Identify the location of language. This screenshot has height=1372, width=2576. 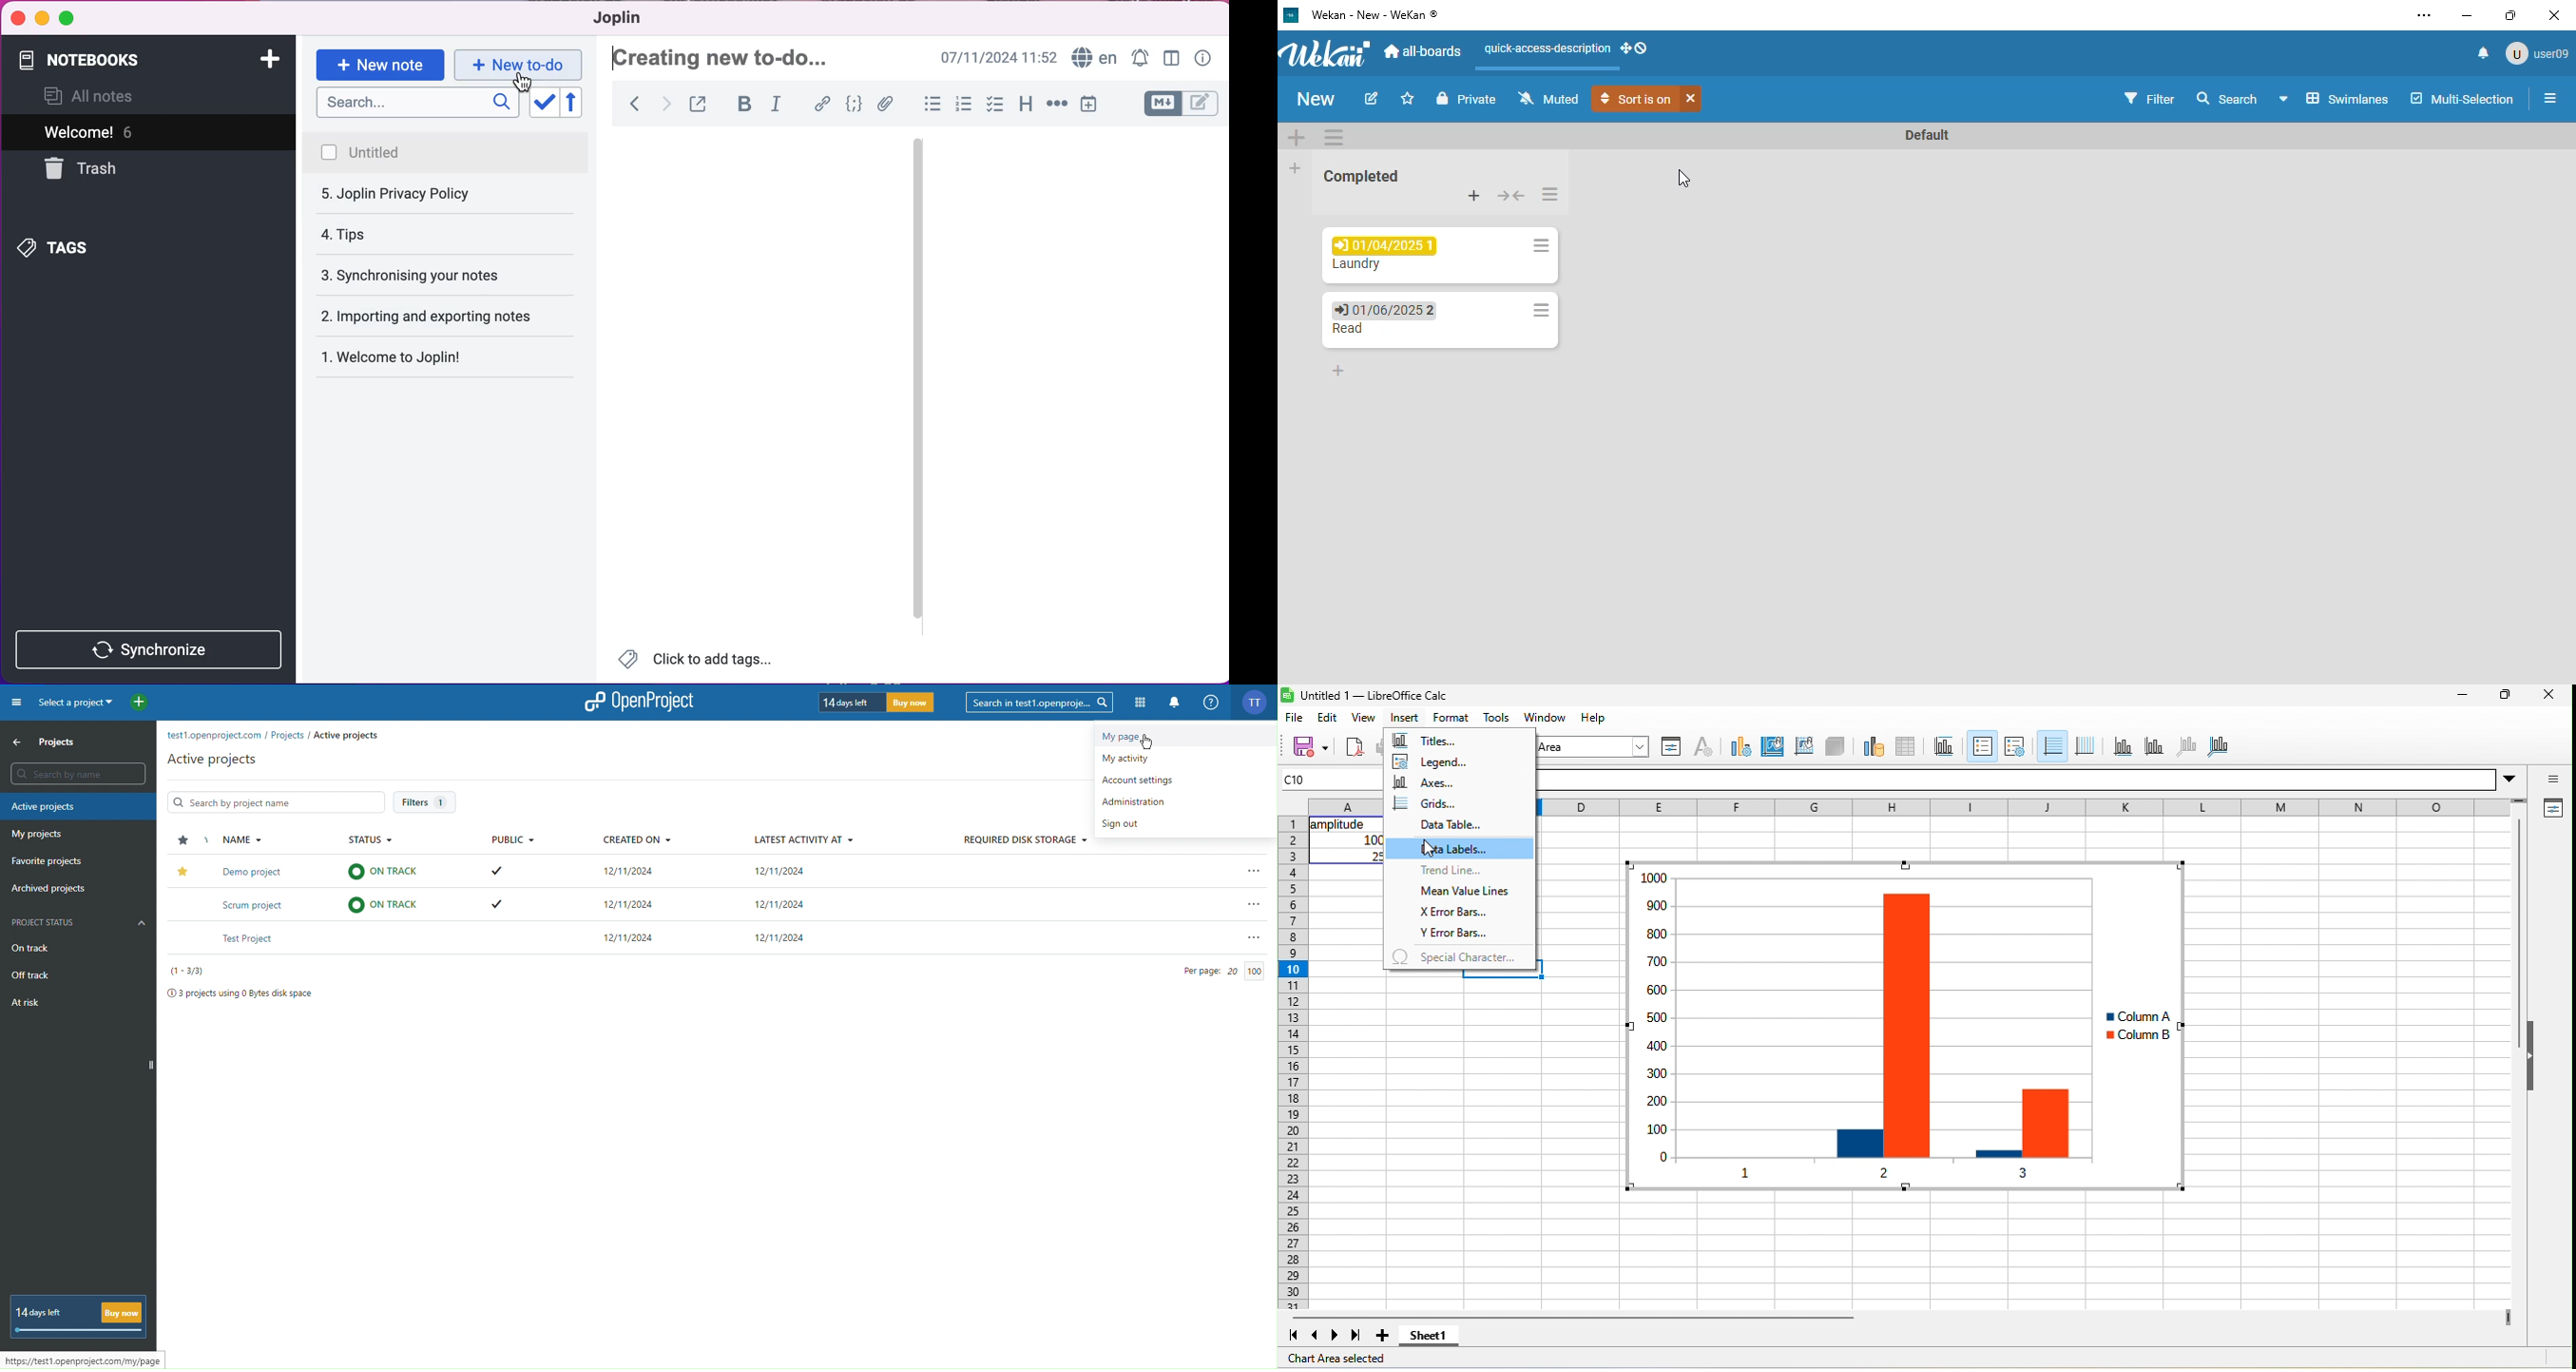
(1093, 56).